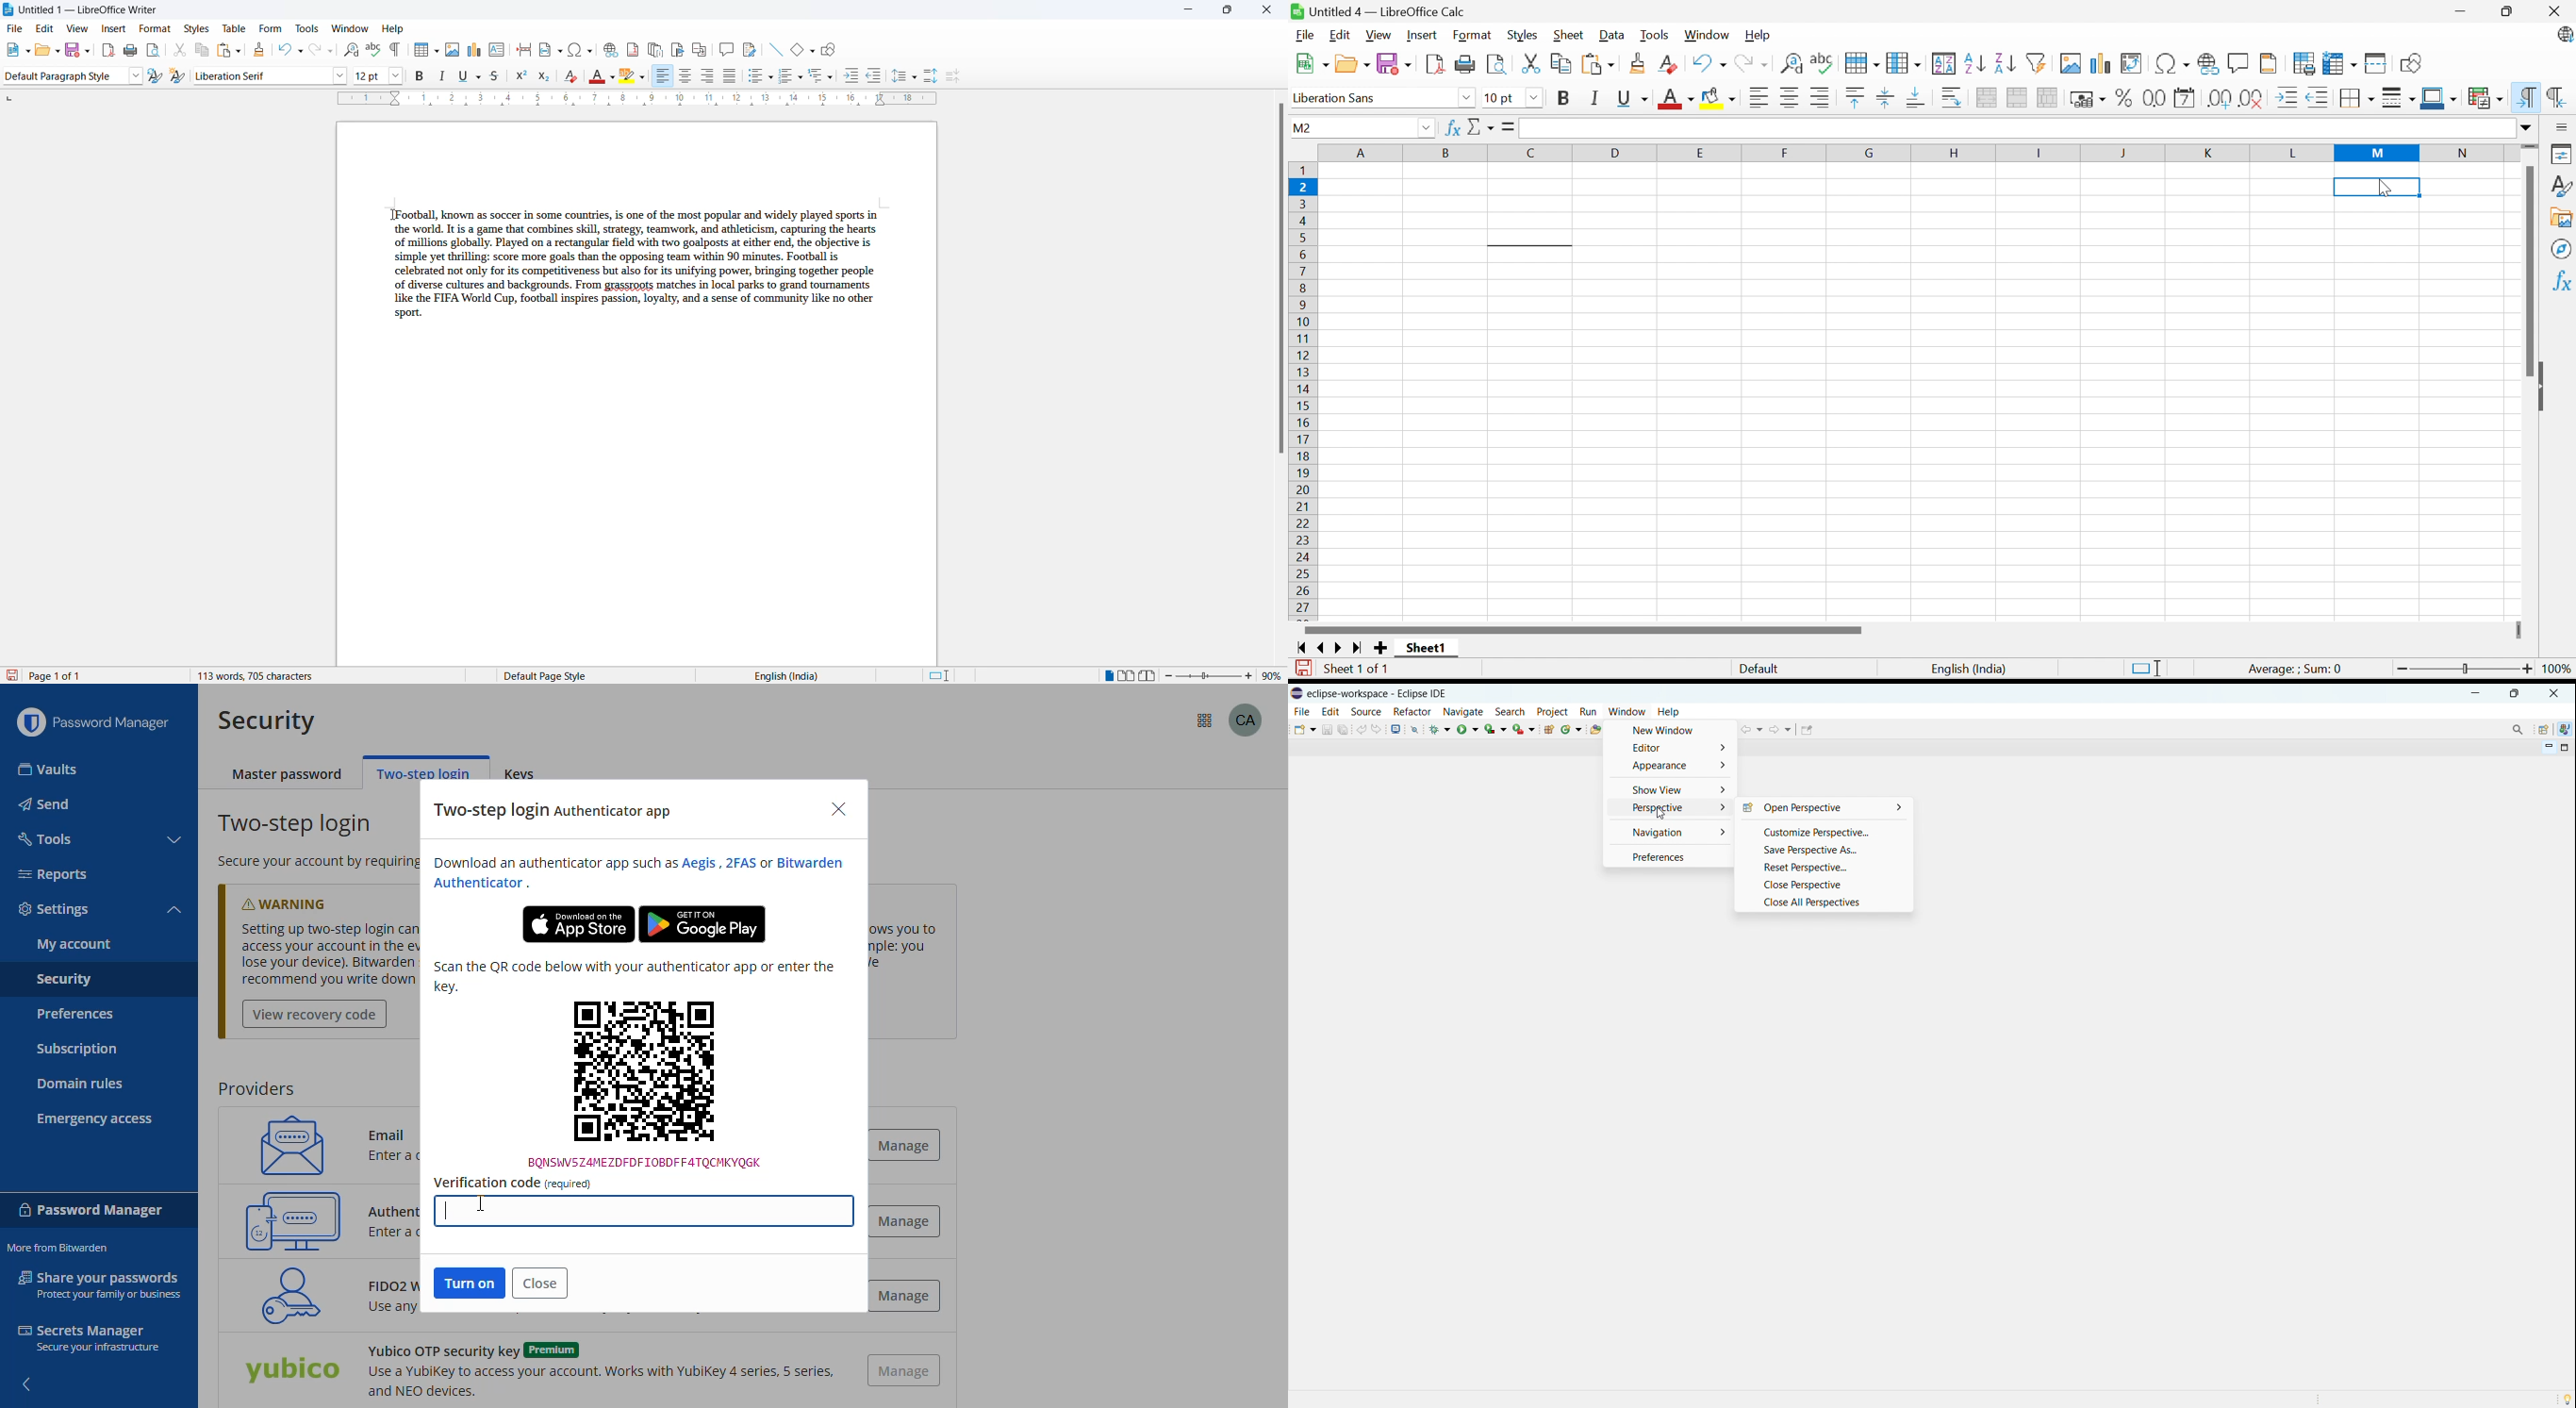  What do you see at coordinates (2527, 128) in the screenshot?
I see `Expand formula bar` at bounding box center [2527, 128].